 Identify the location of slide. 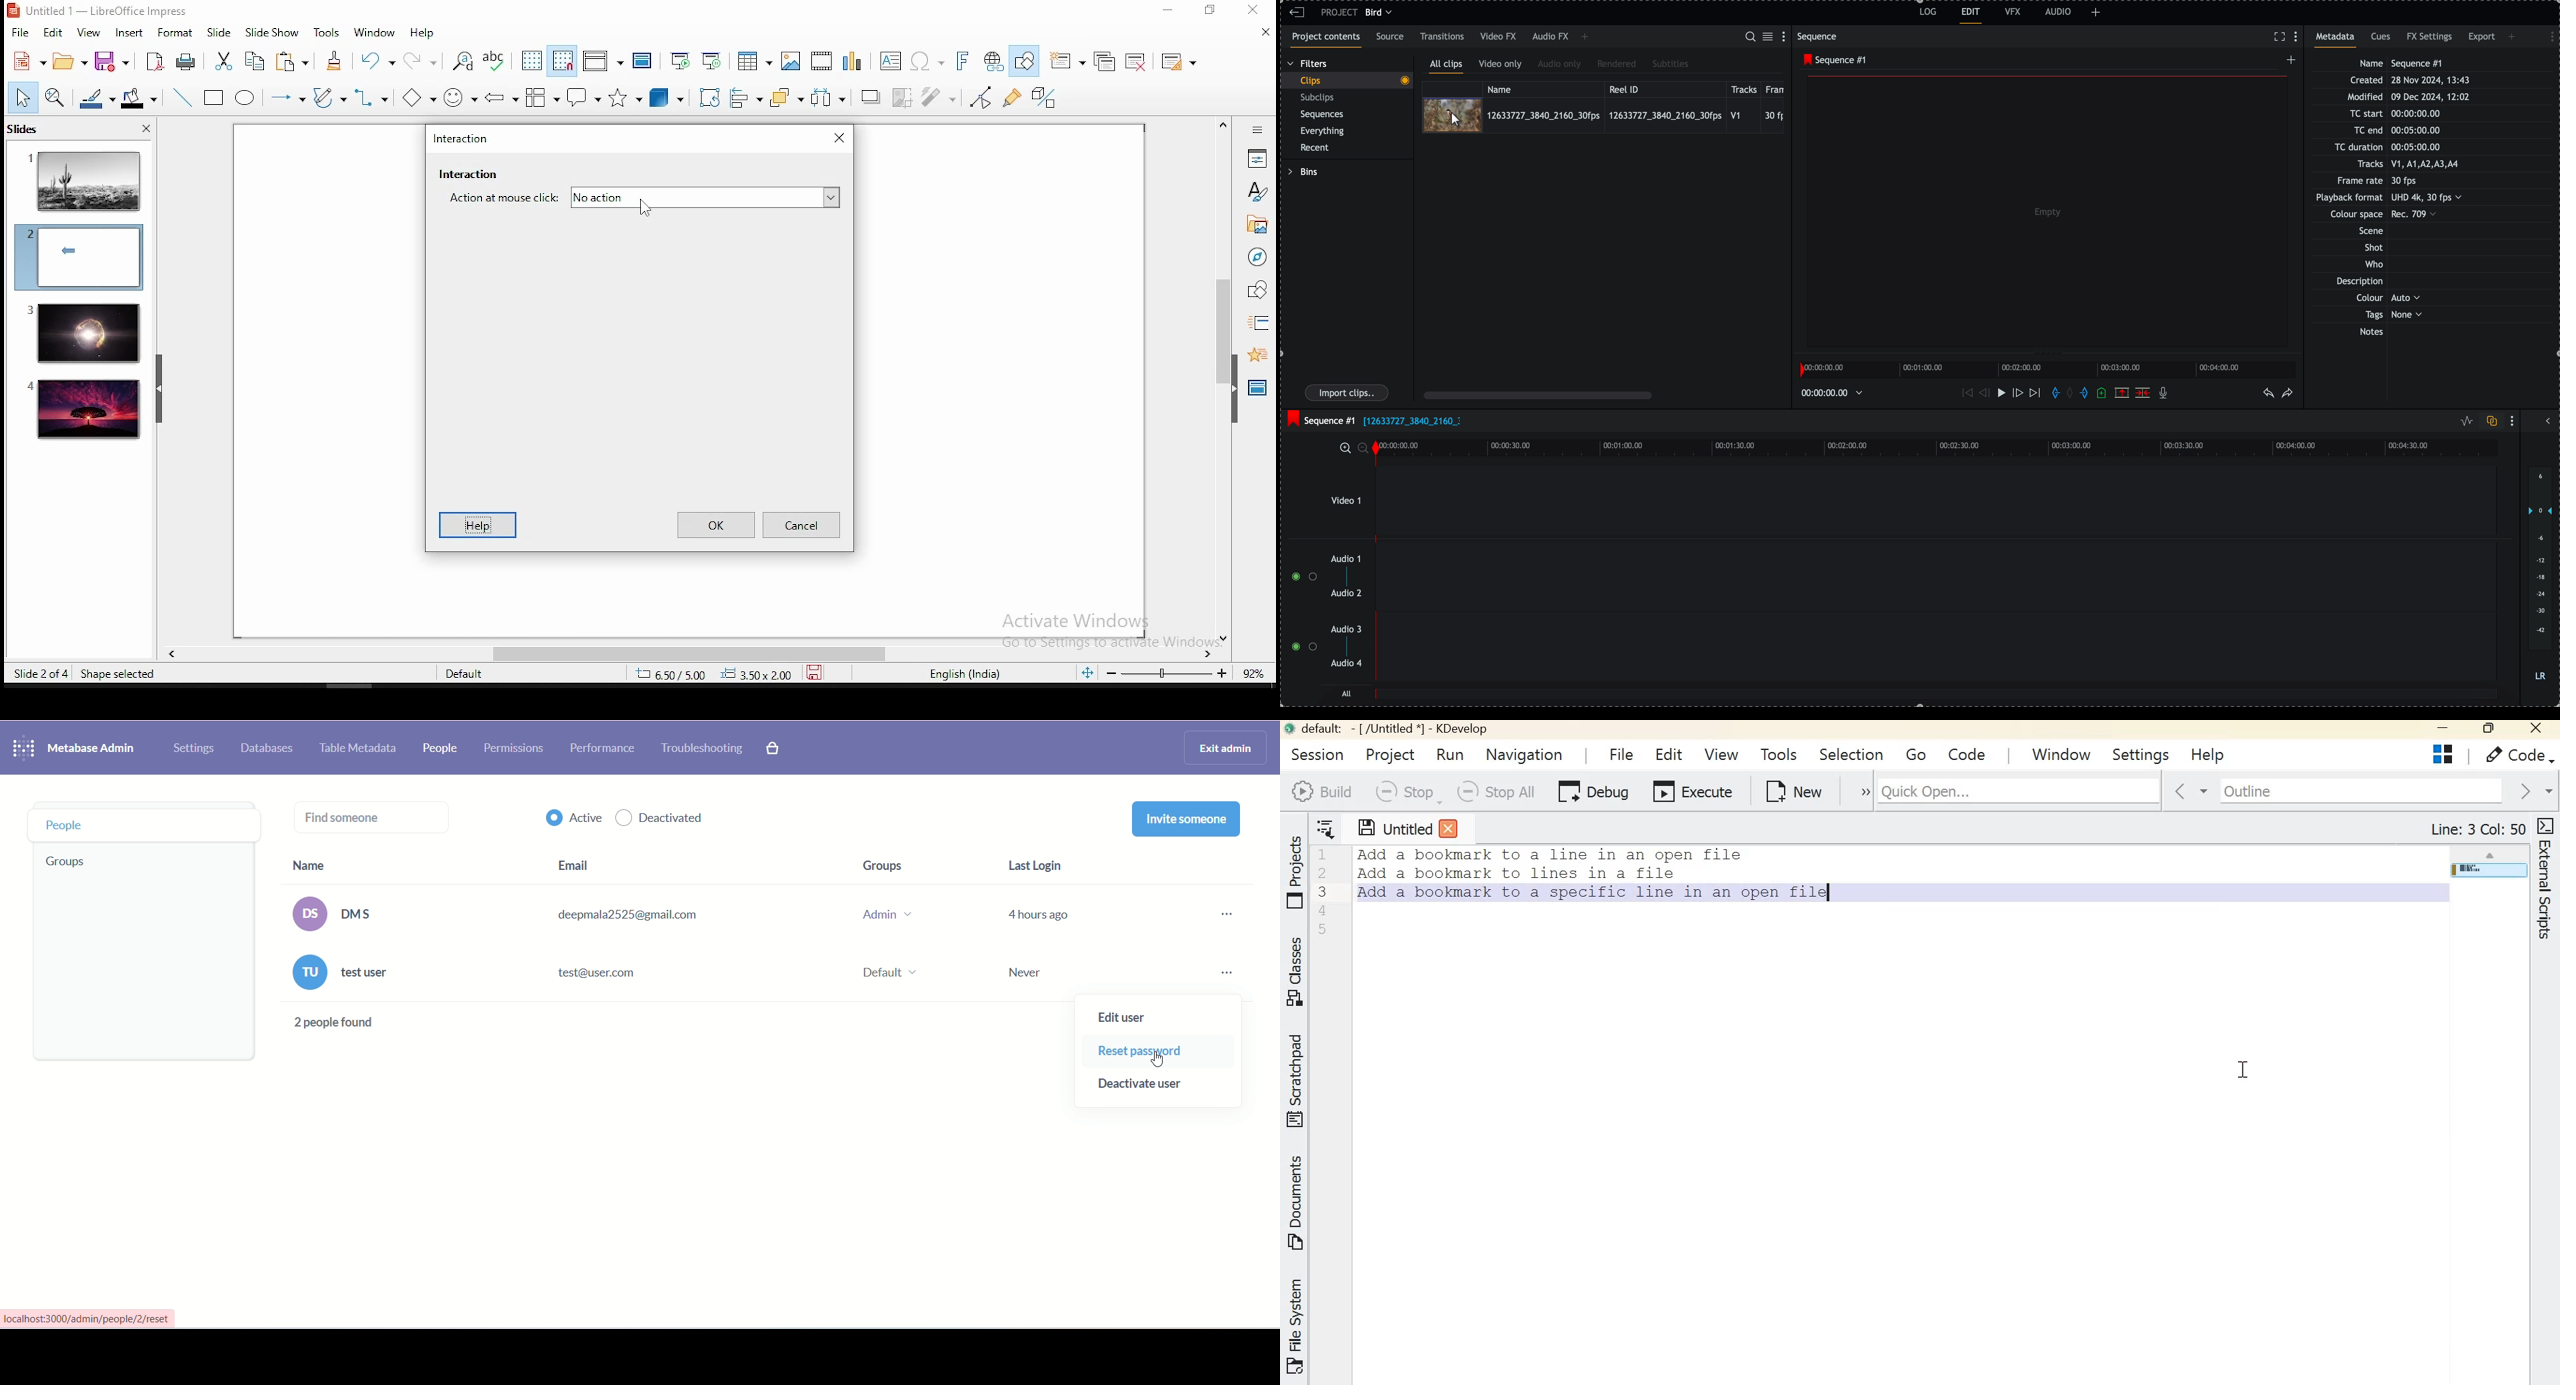
(82, 333).